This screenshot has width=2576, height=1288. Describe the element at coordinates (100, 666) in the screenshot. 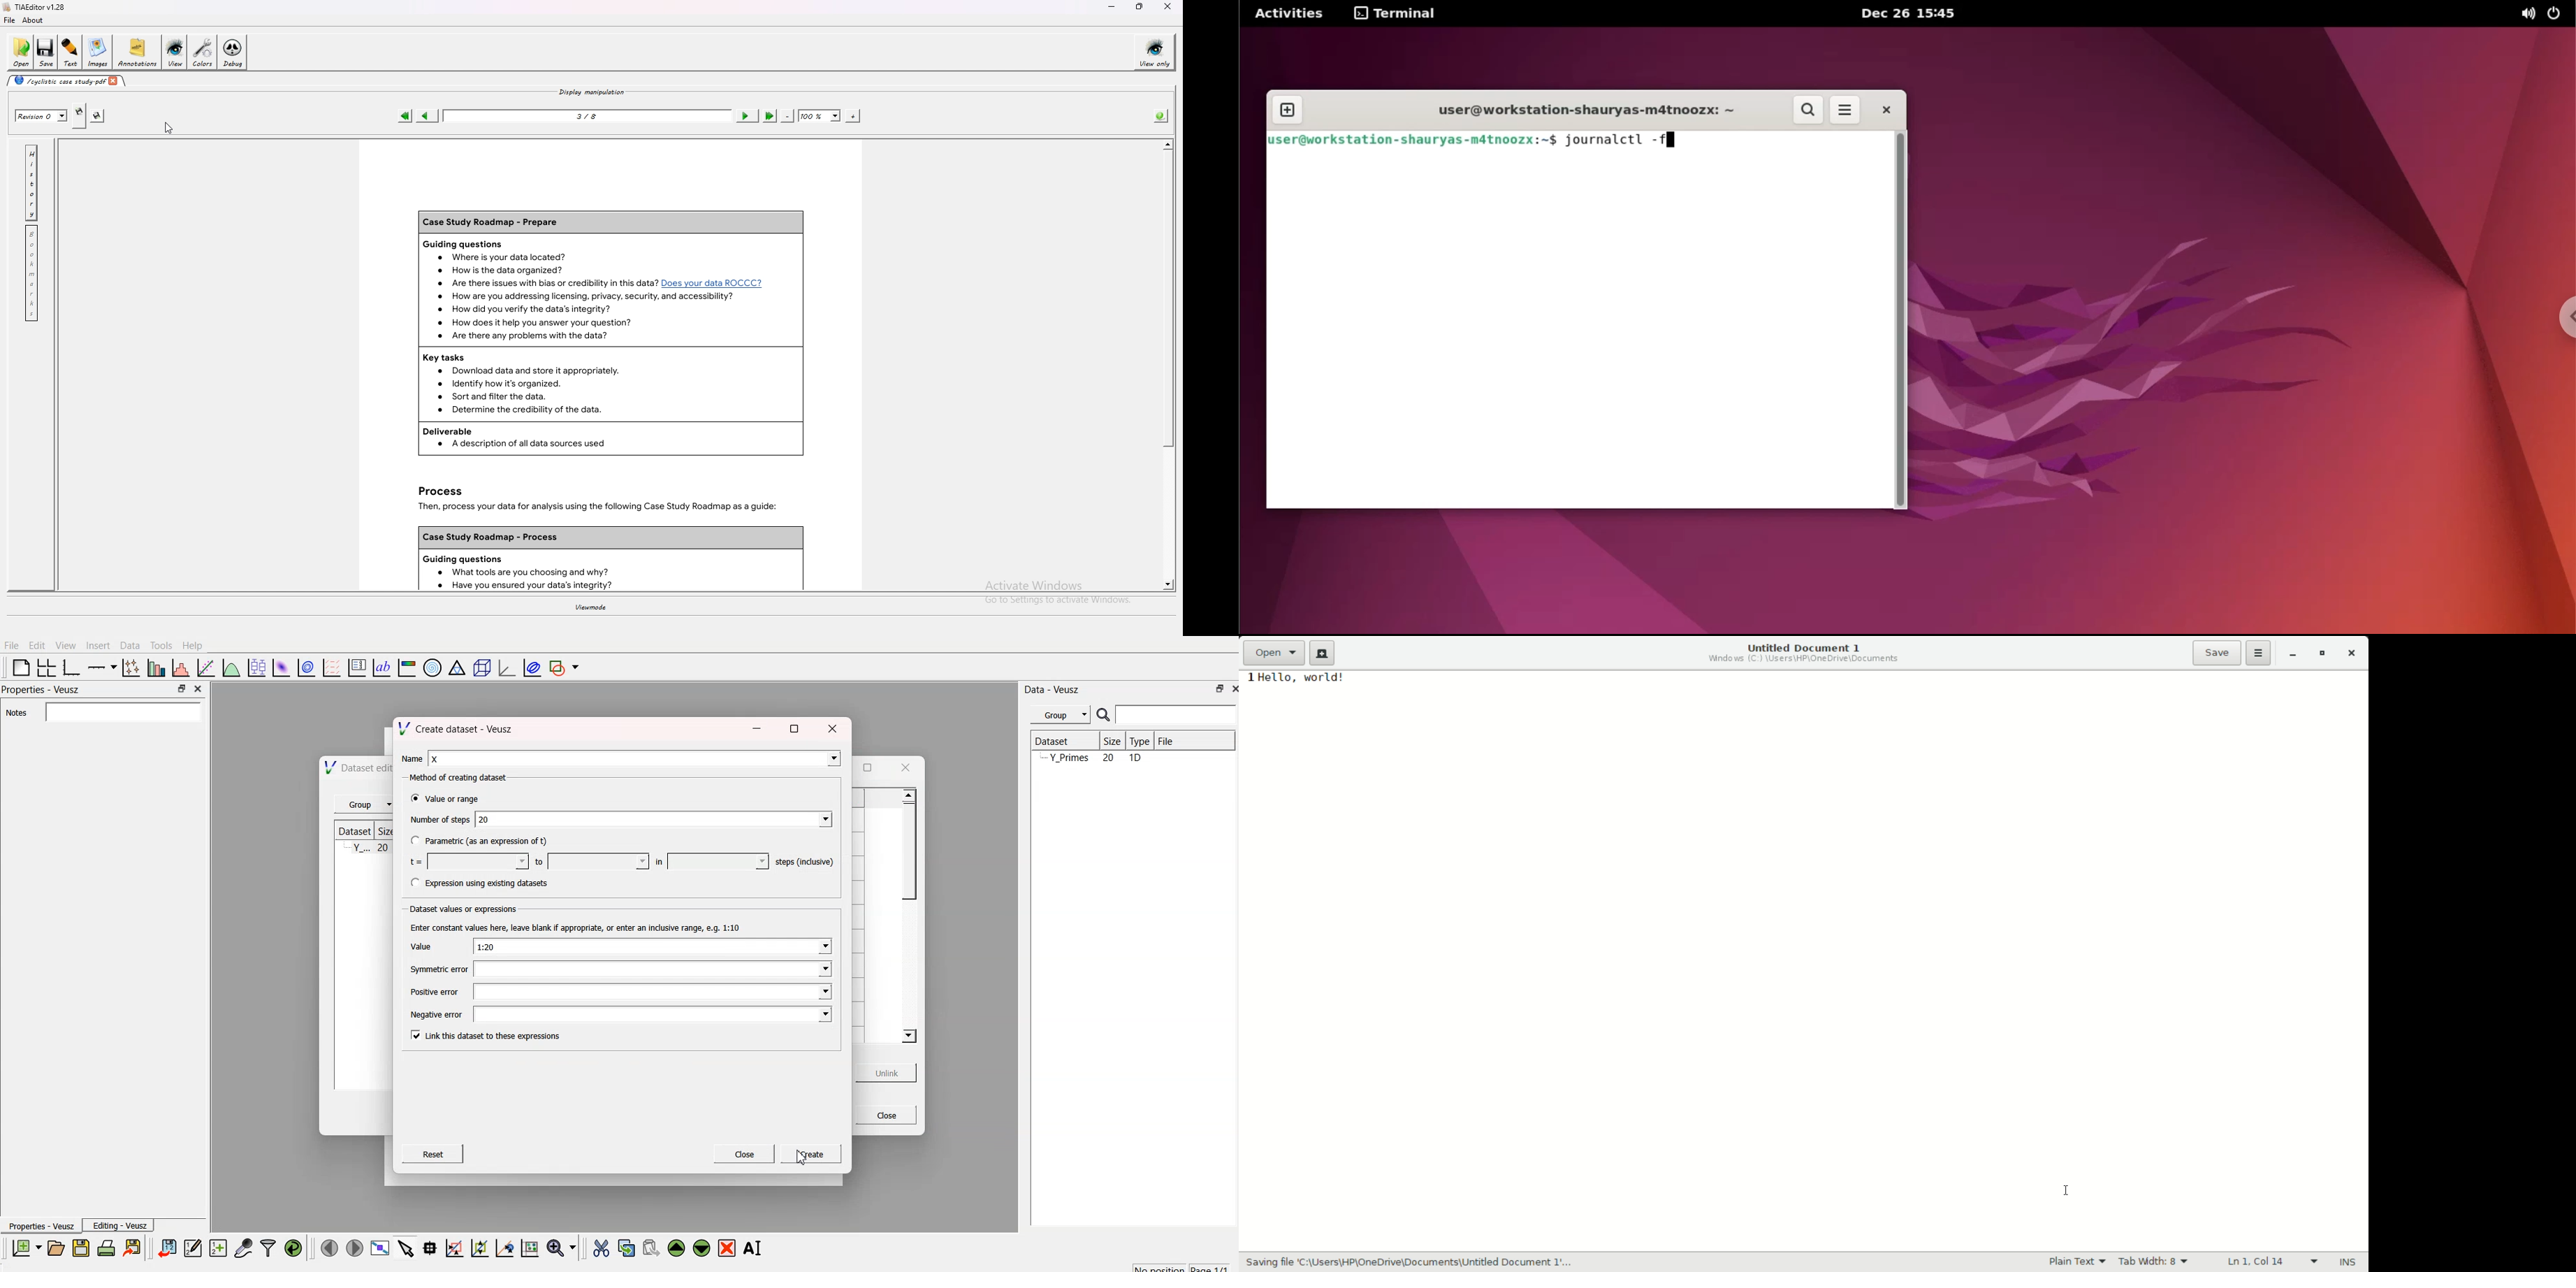

I see `plot on axis` at that location.